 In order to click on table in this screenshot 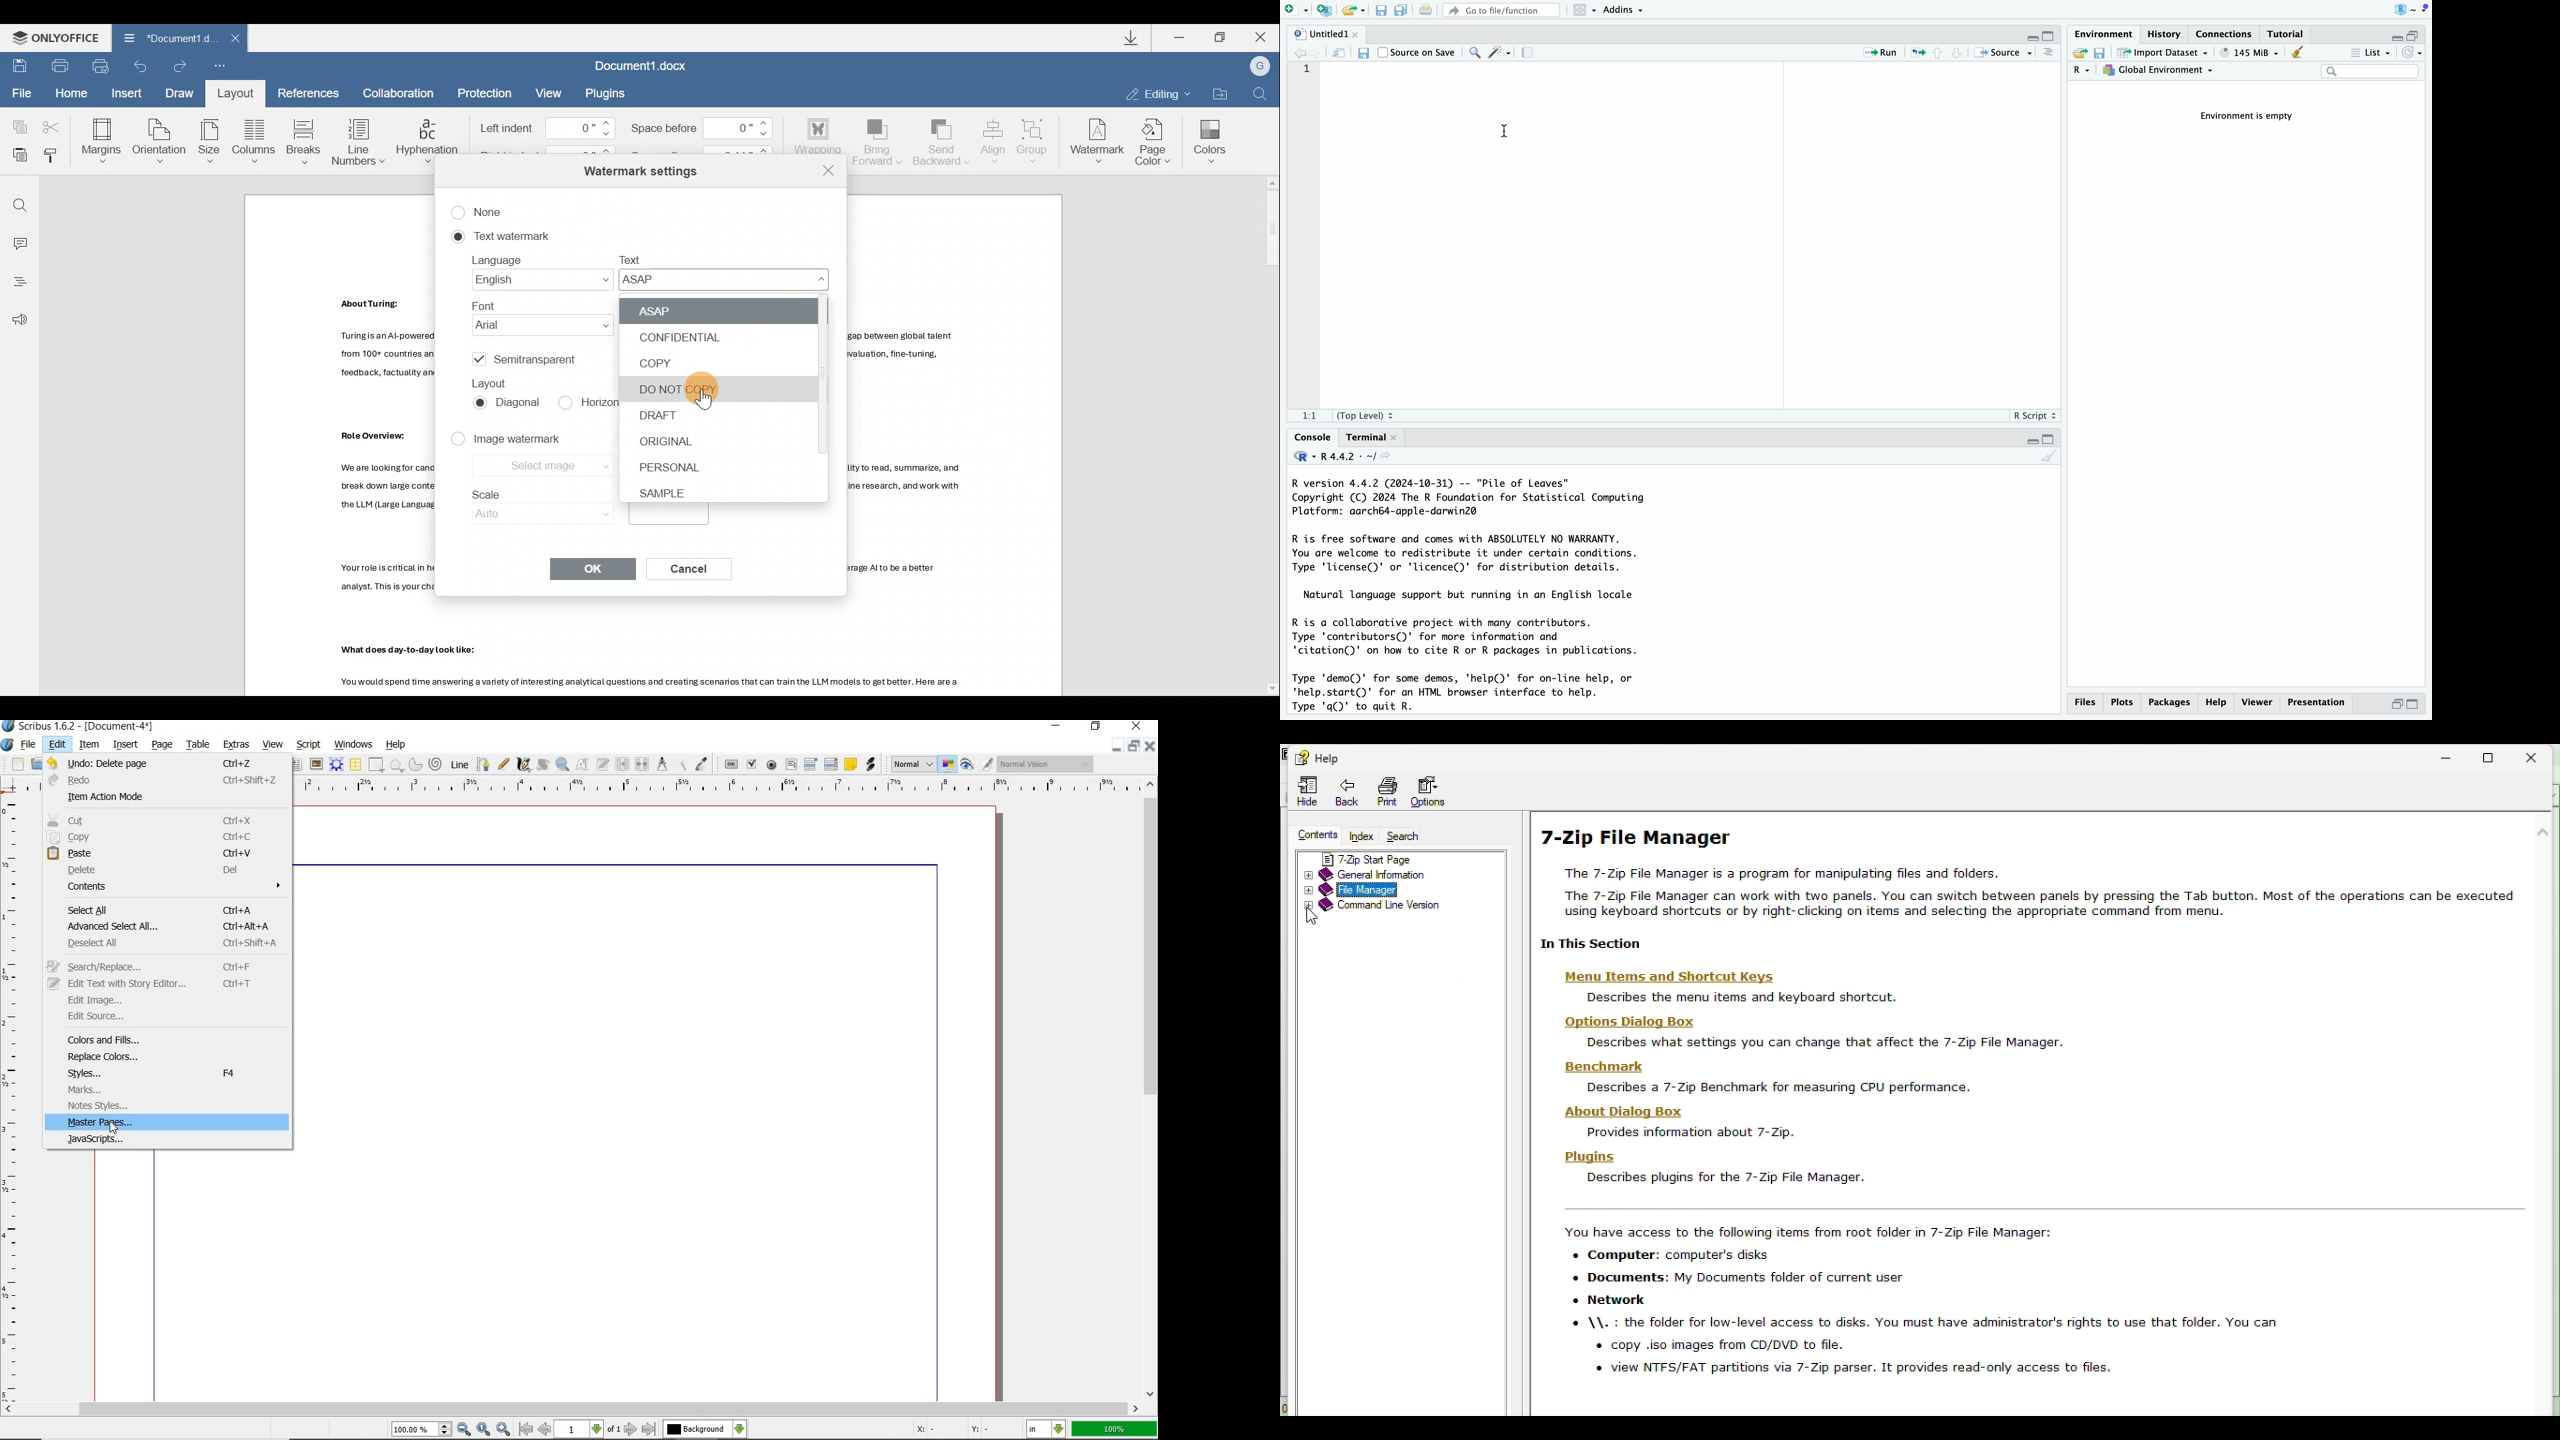, I will do `click(355, 765)`.